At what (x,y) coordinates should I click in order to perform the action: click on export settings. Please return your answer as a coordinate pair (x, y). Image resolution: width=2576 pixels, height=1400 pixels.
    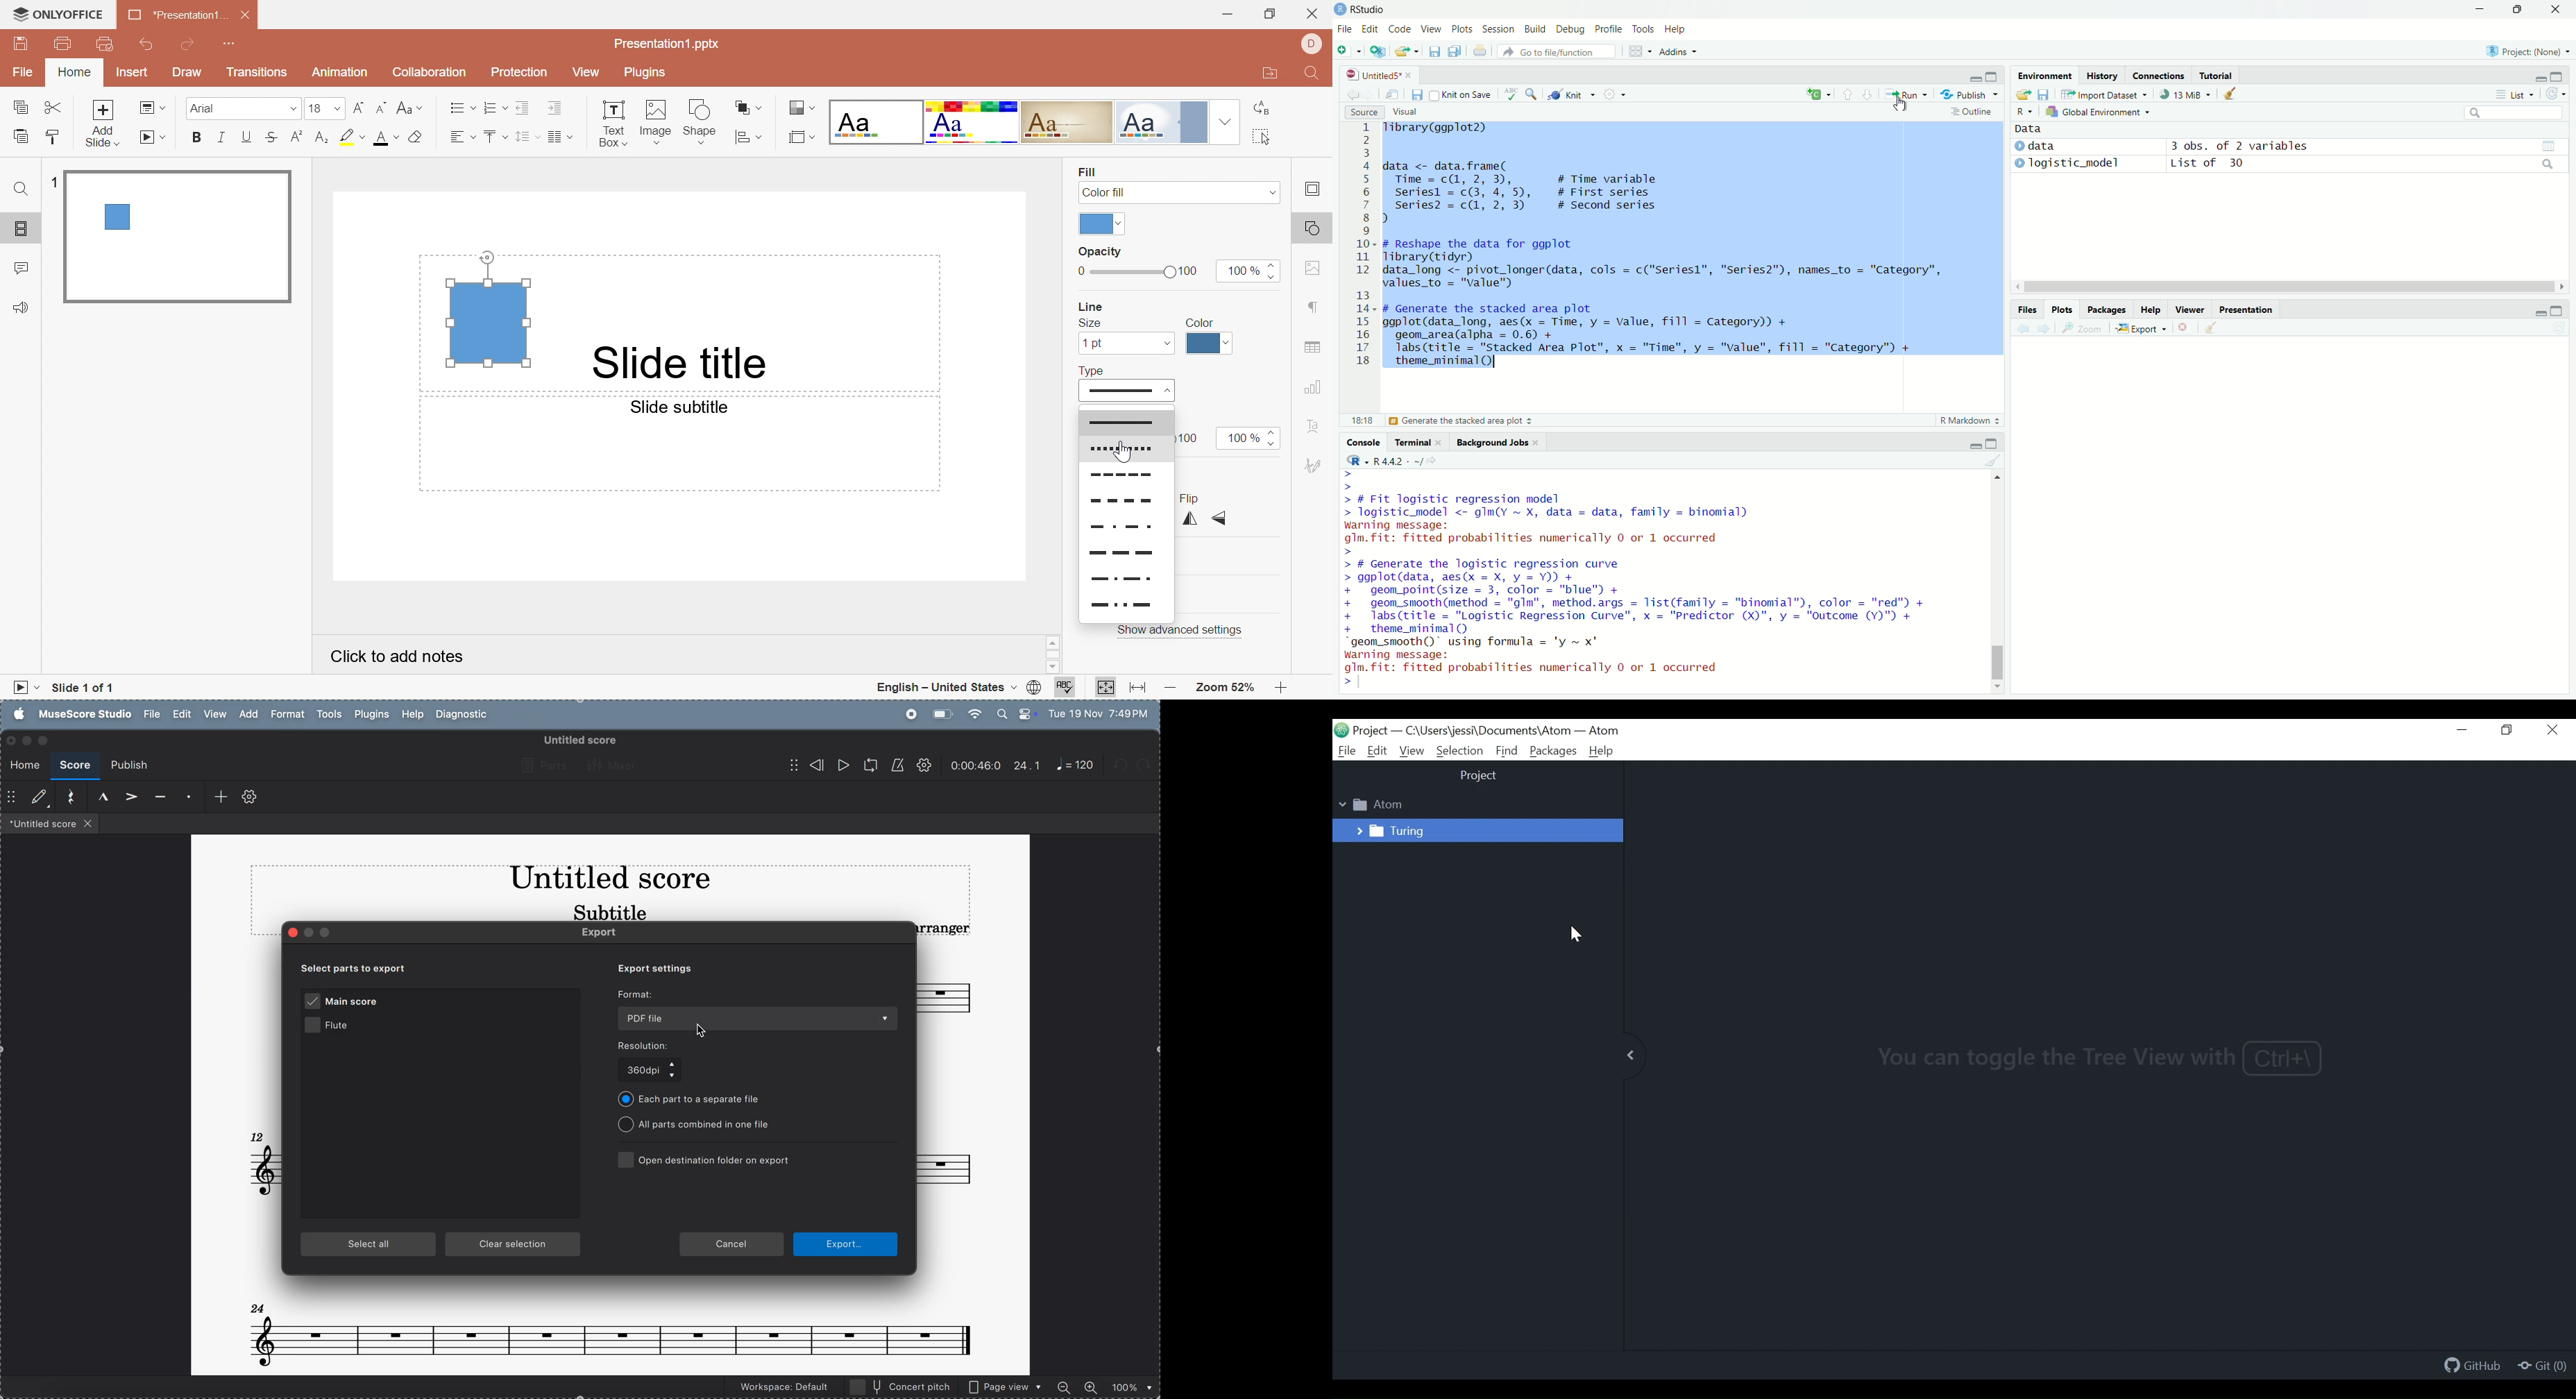
    Looking at the image, I should click on (649, 967).